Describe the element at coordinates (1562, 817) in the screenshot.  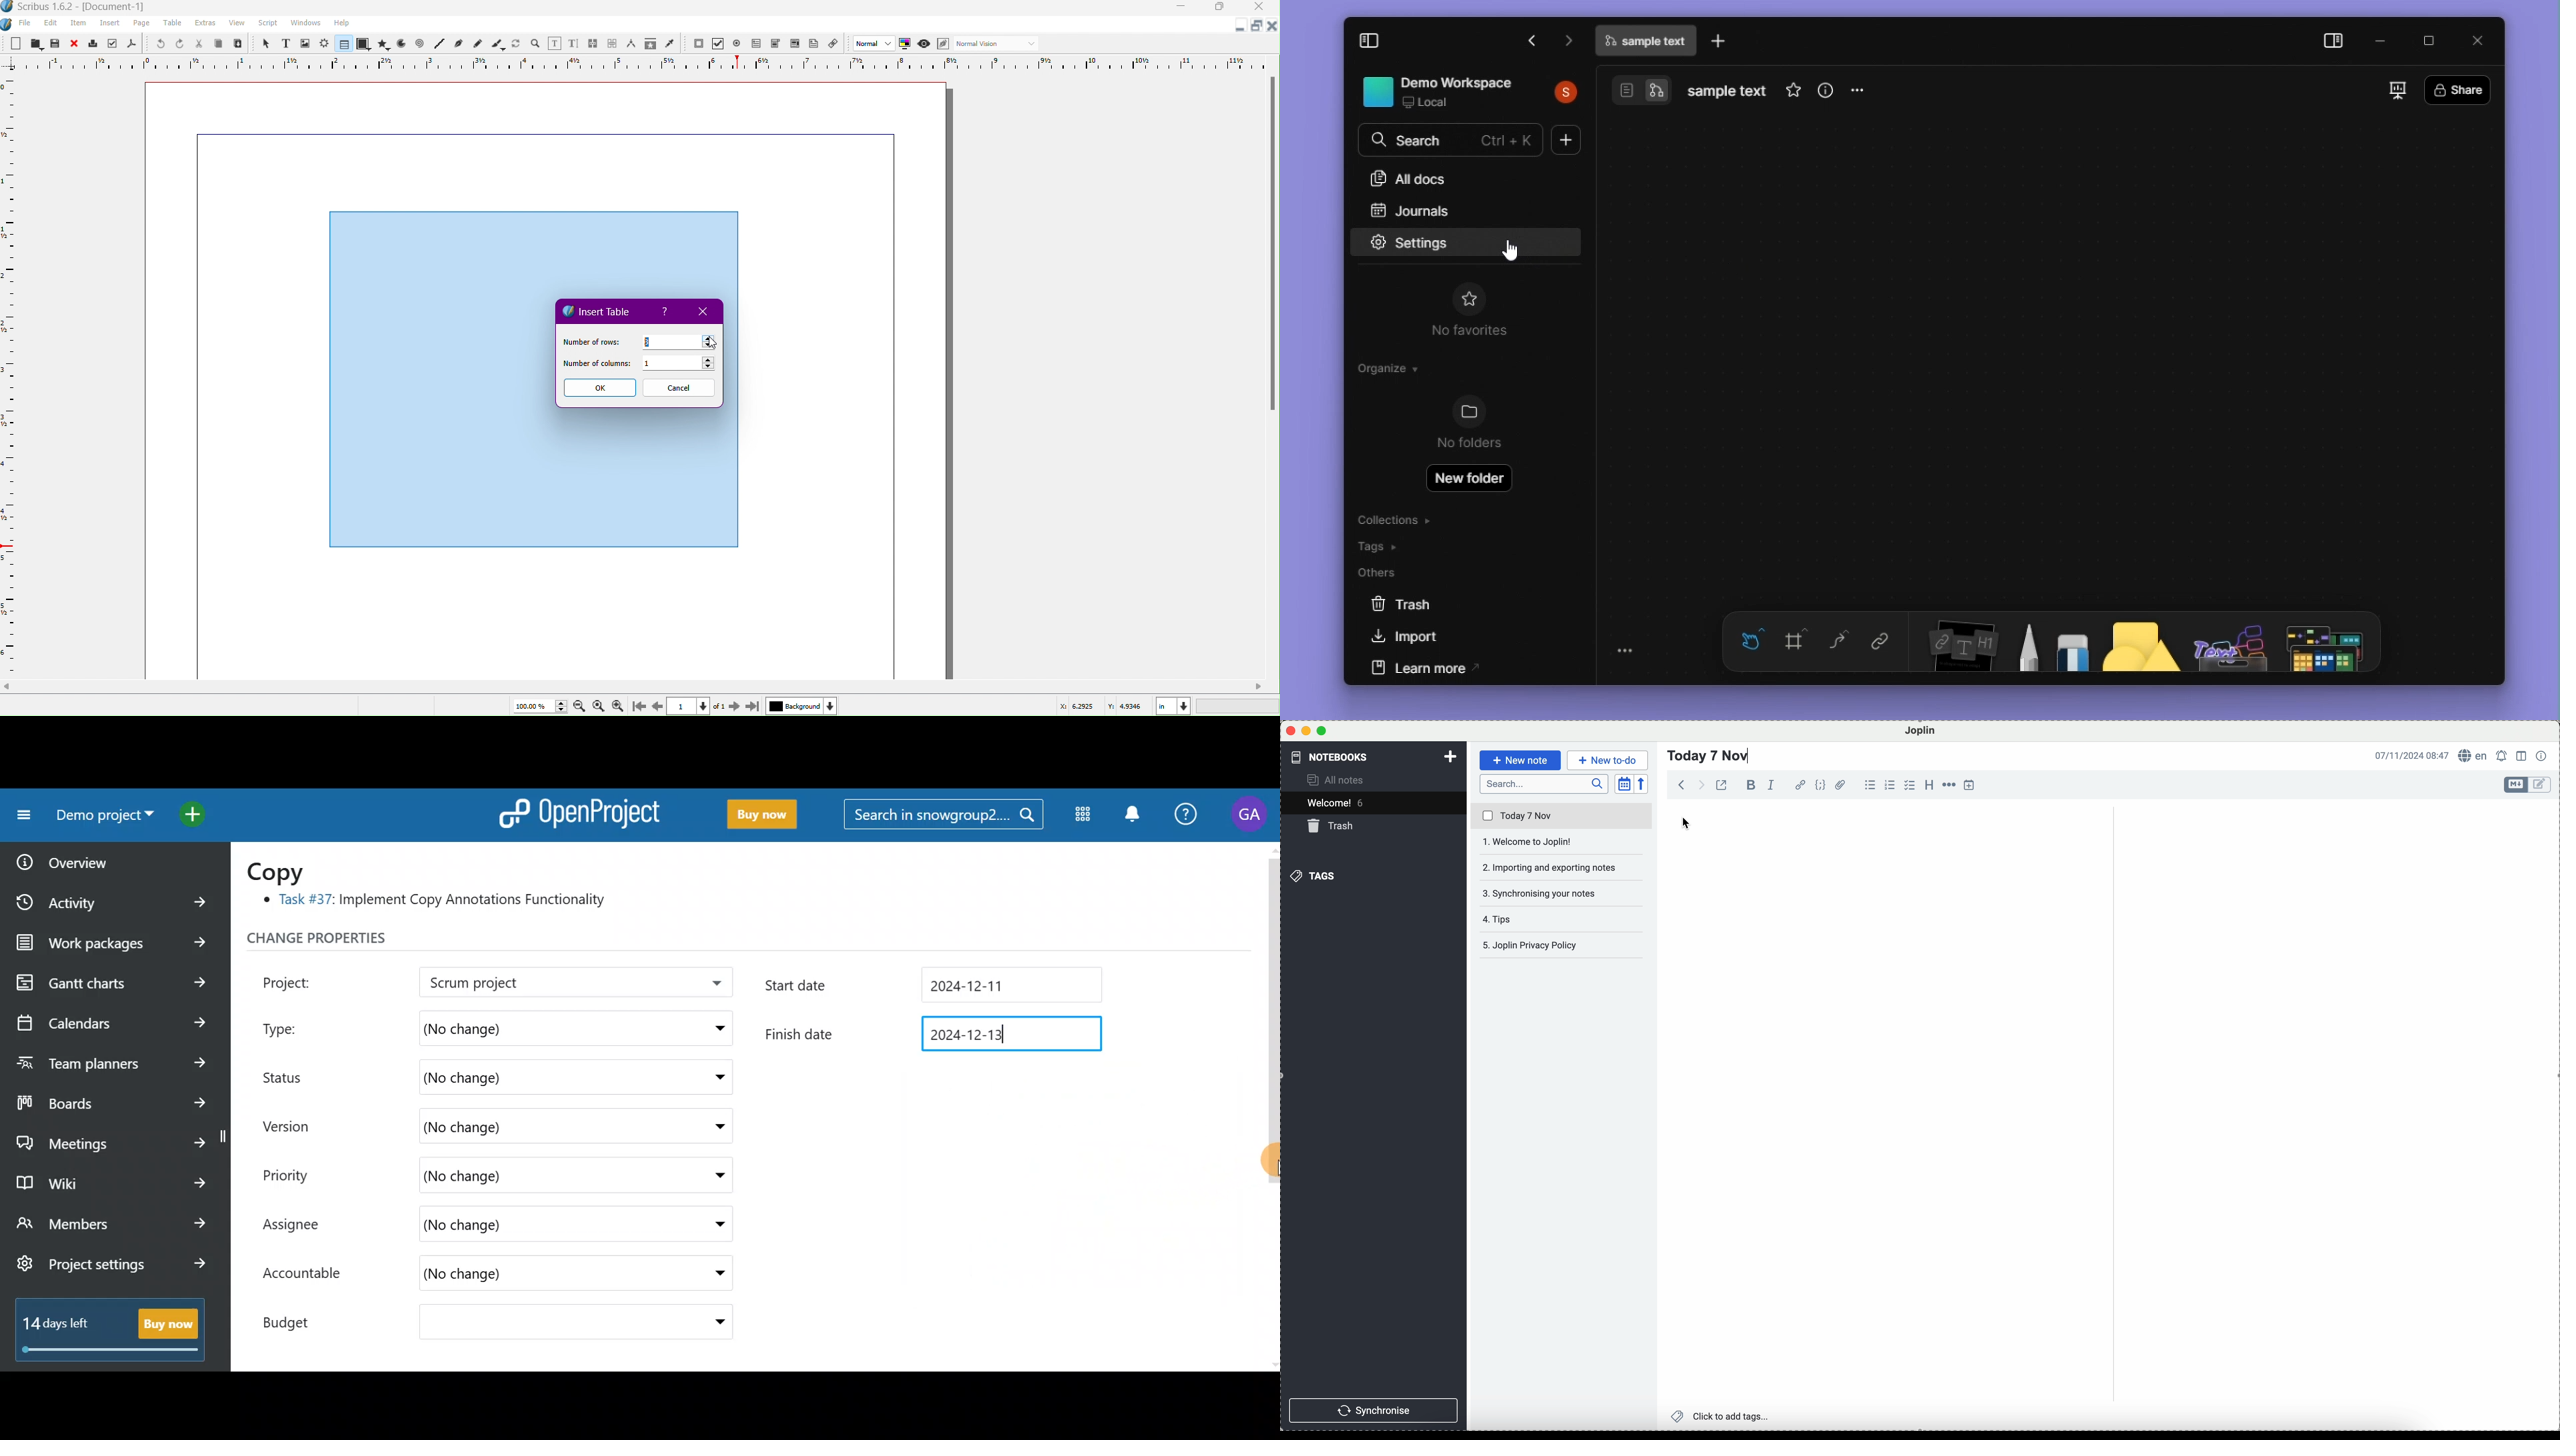
I see `today 7 nov` at that location.